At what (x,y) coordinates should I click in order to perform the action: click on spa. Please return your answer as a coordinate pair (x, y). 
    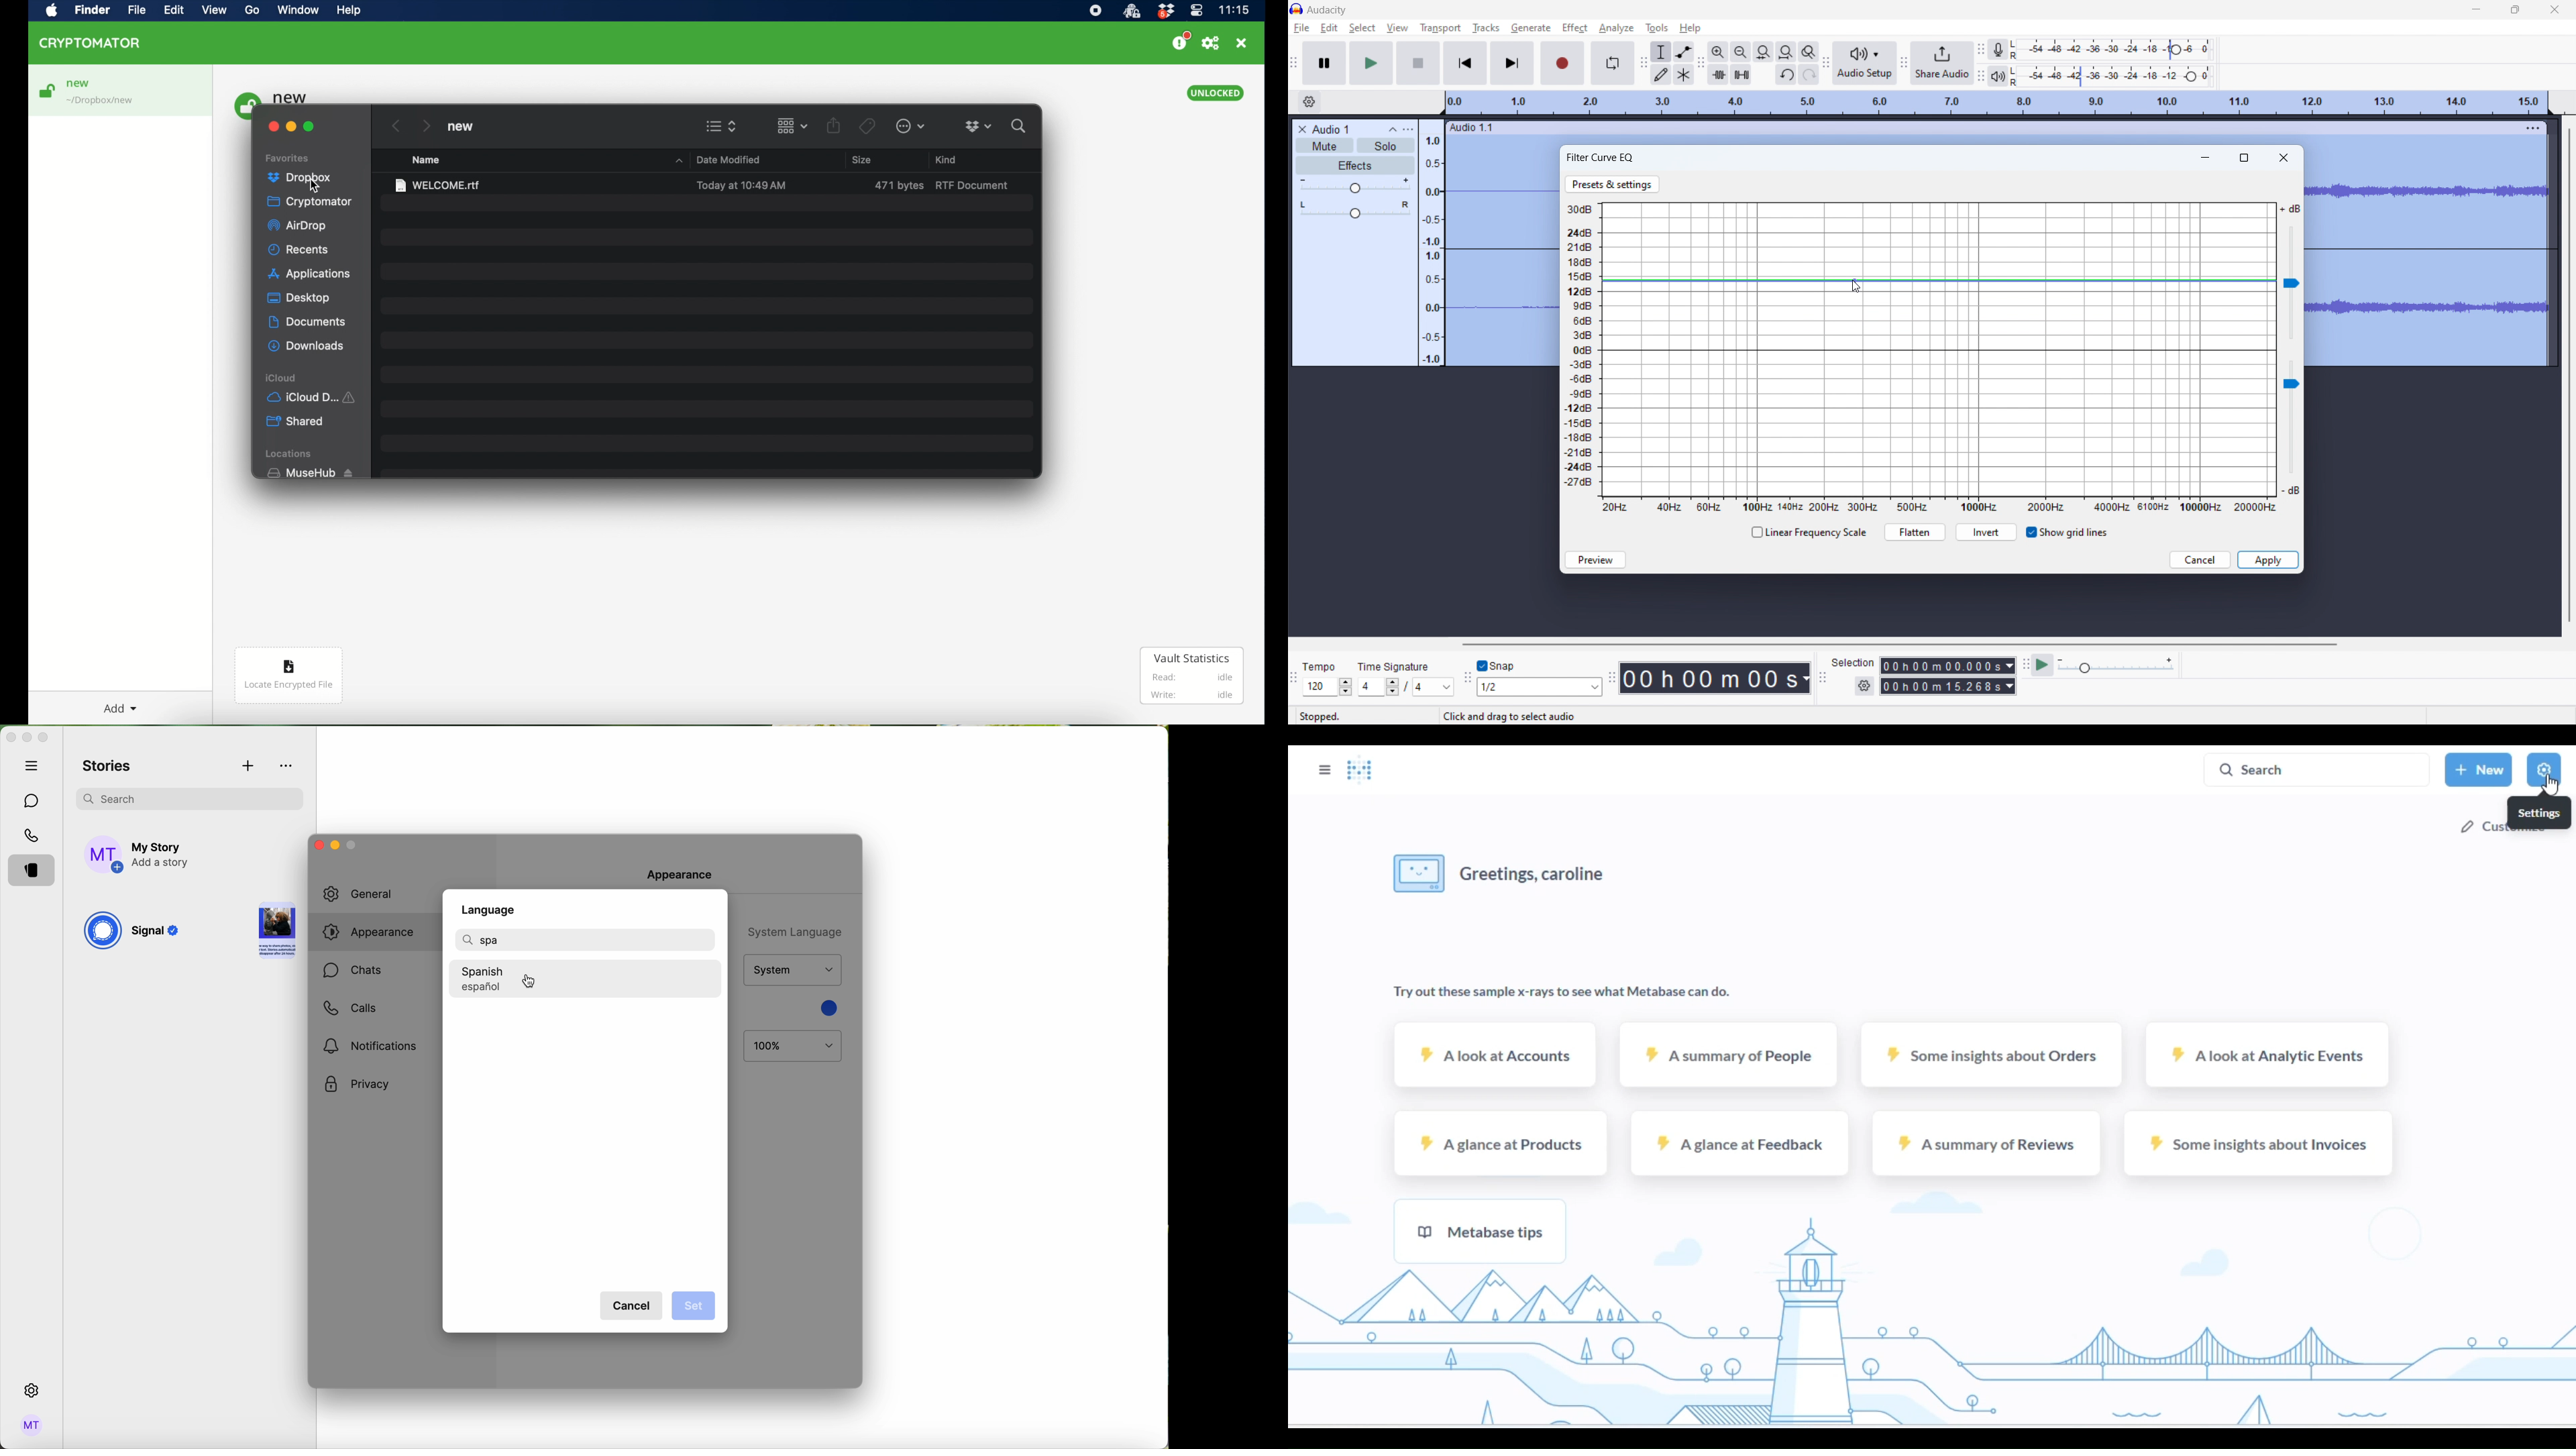
    Looking at the image, I should click on (483, 939).